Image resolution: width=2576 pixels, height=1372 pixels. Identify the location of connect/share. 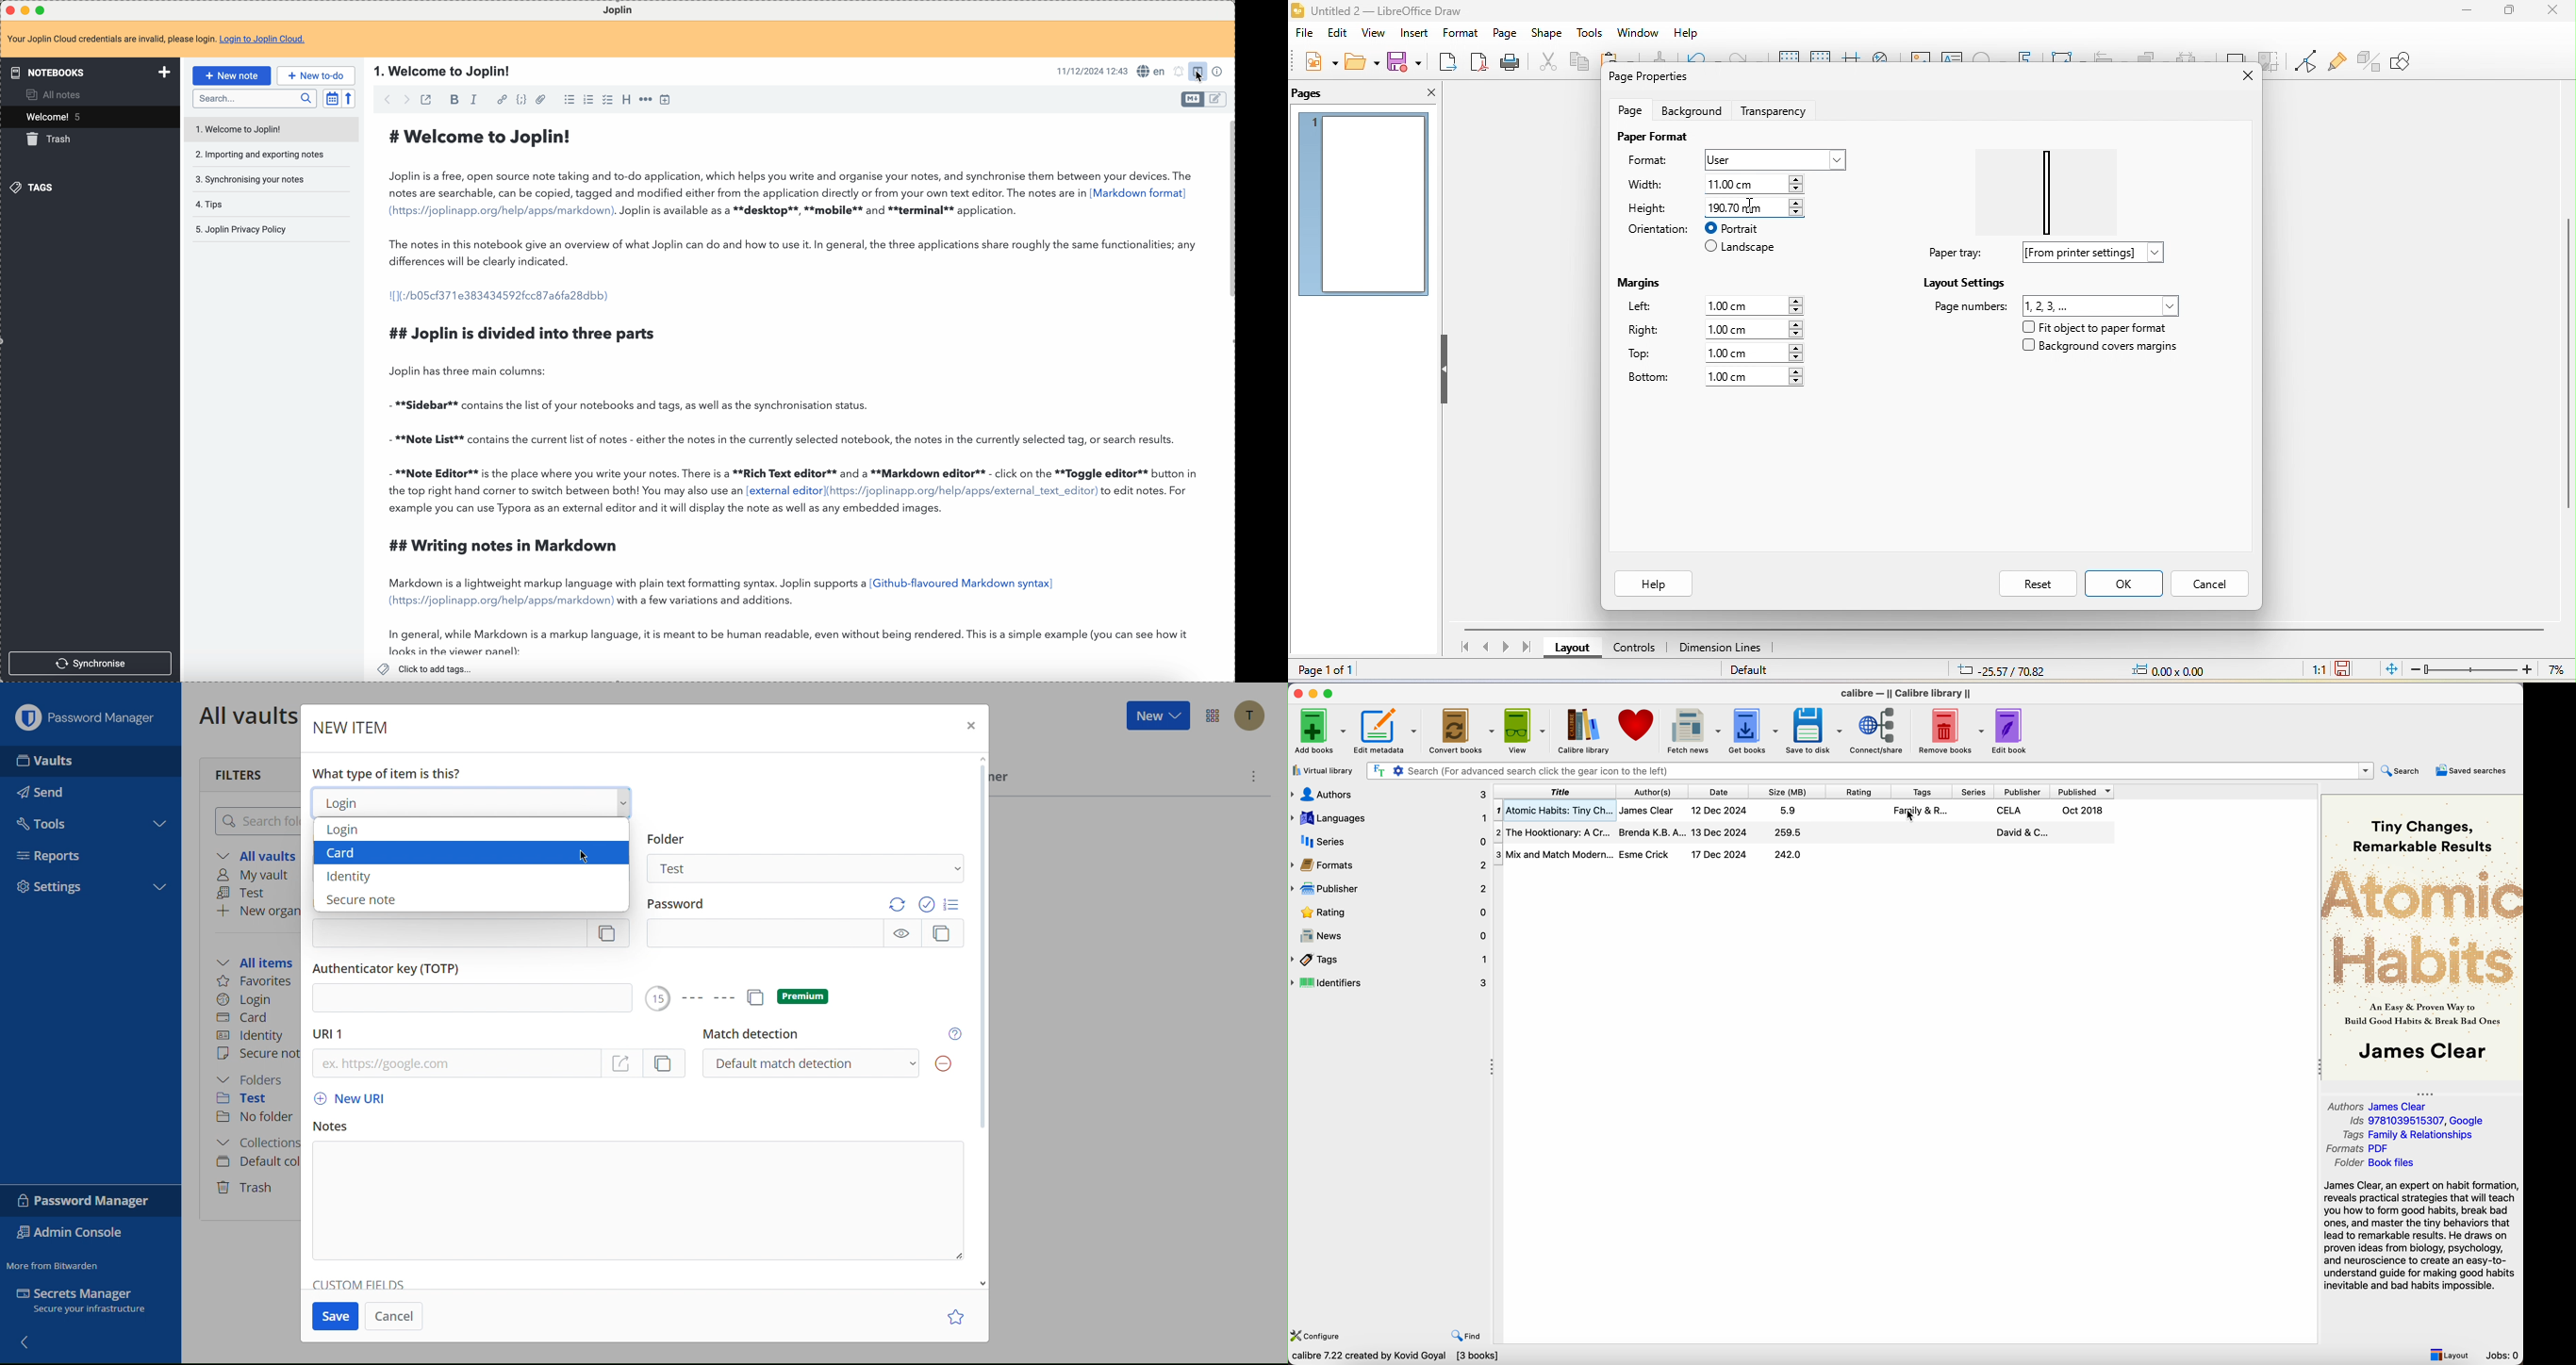
(1877, 730).